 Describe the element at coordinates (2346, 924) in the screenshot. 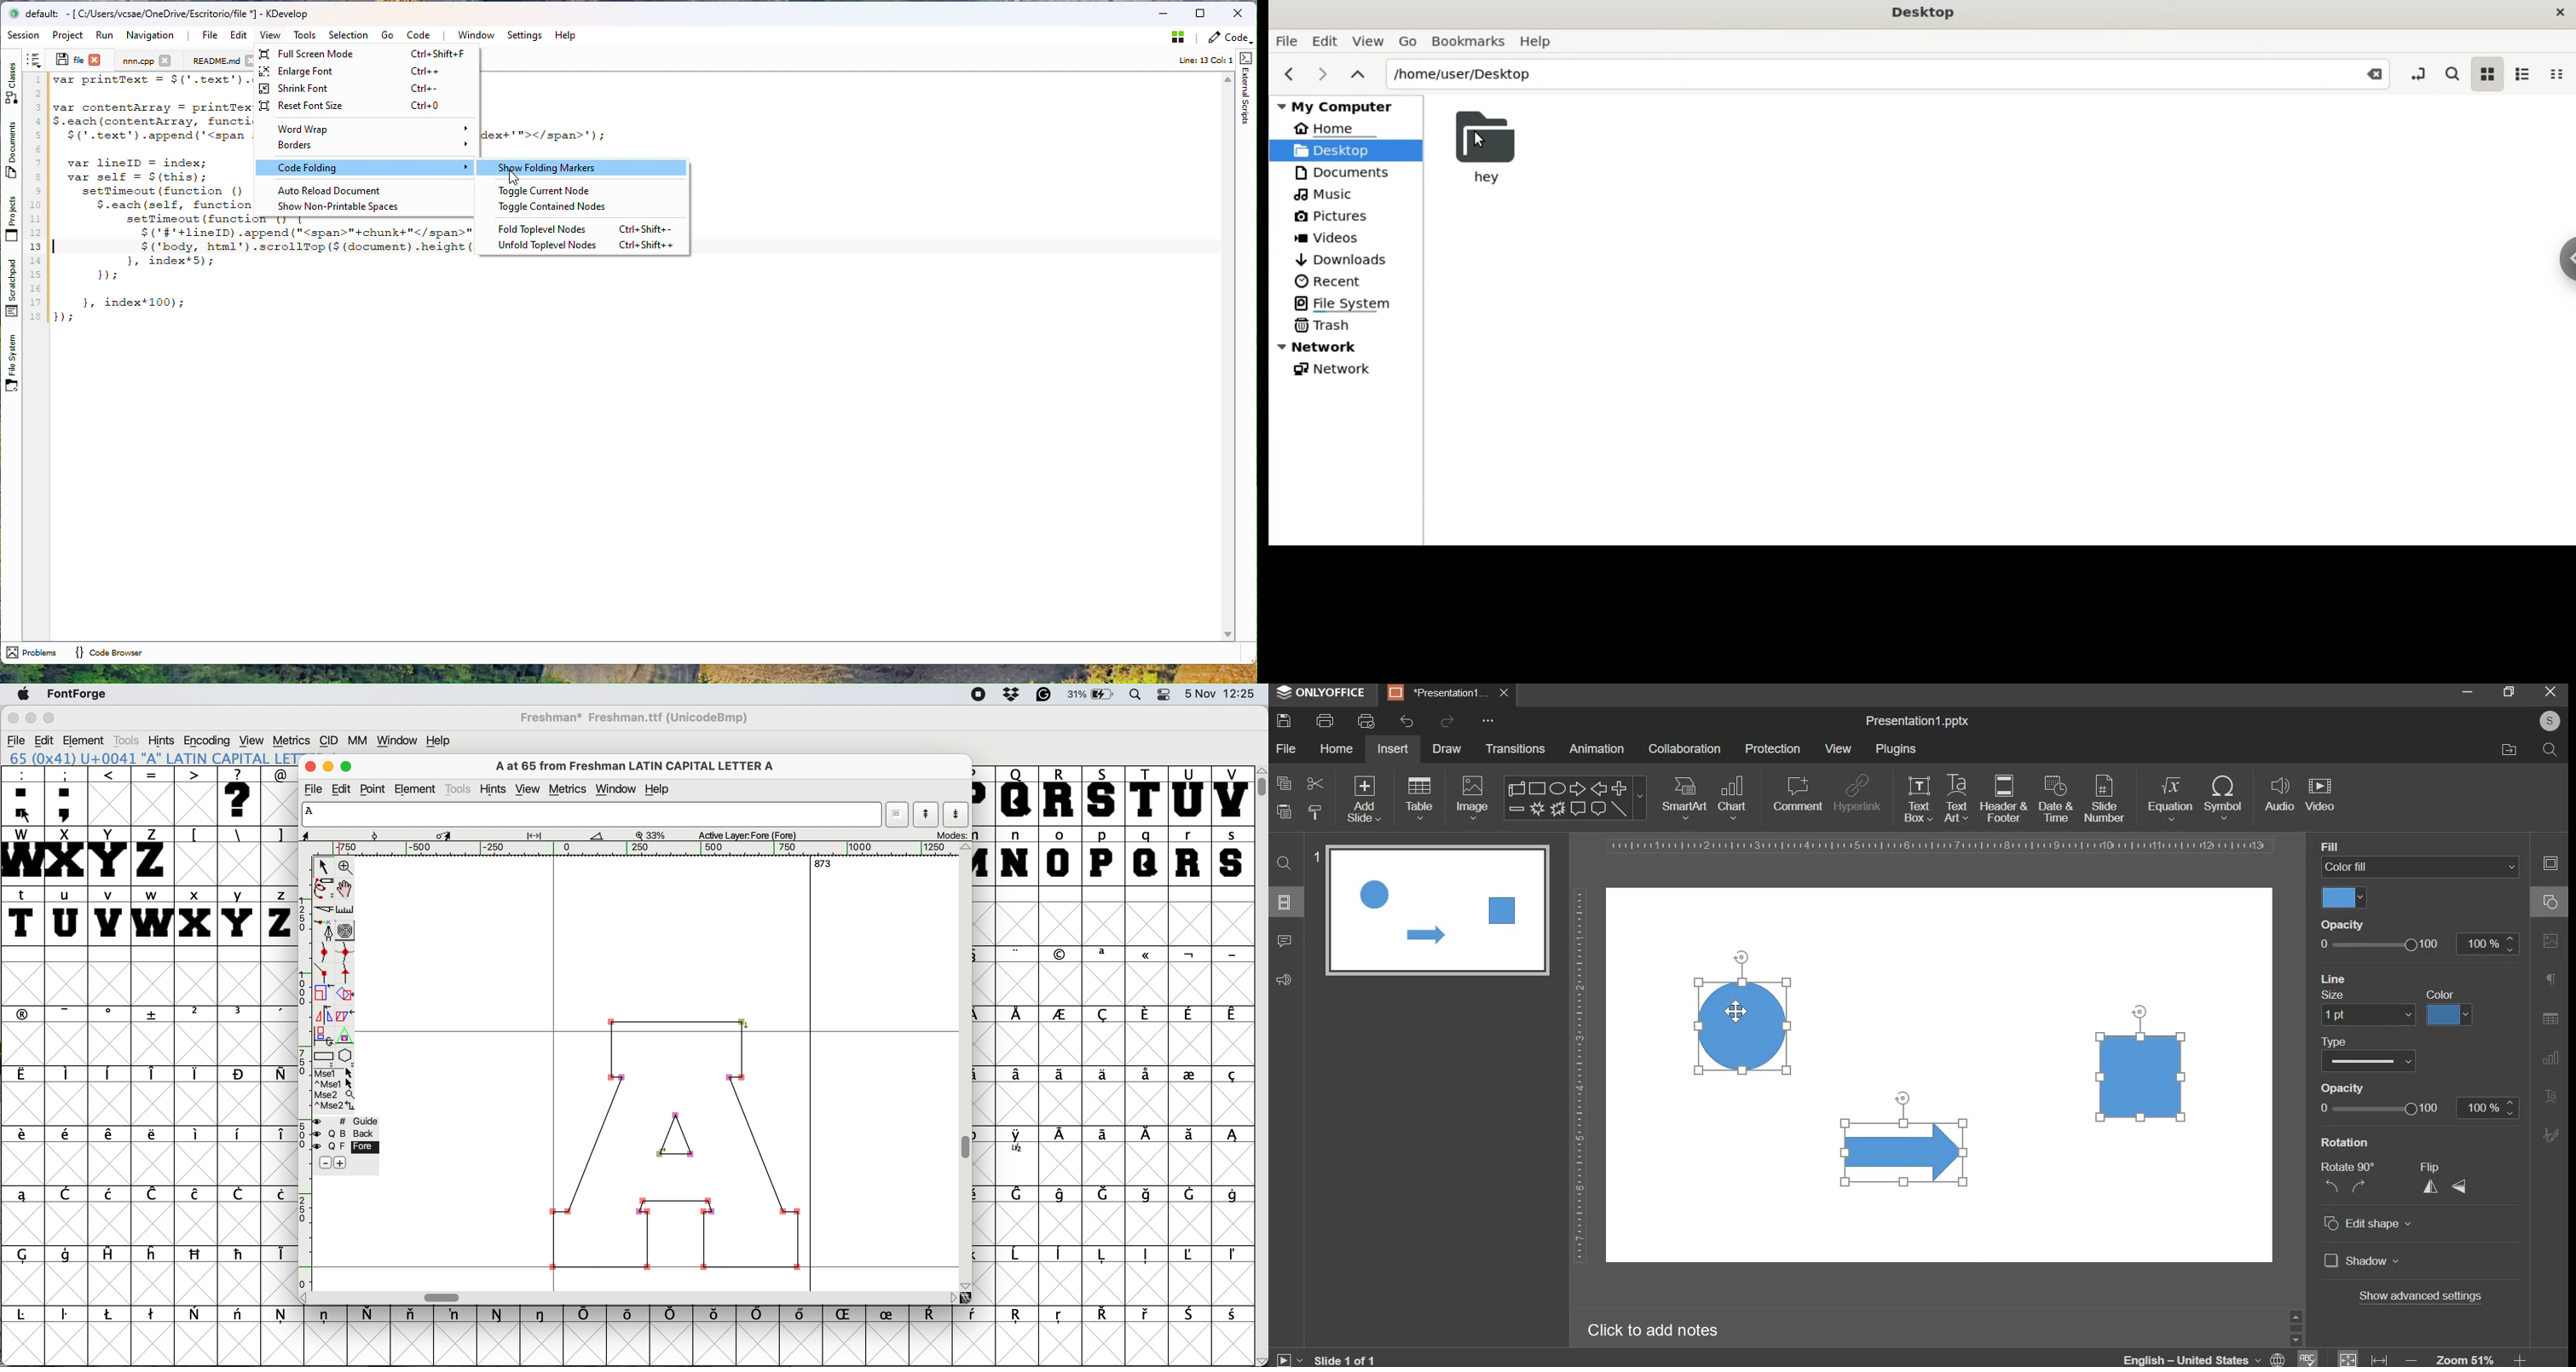

I see `opacity` at that location.